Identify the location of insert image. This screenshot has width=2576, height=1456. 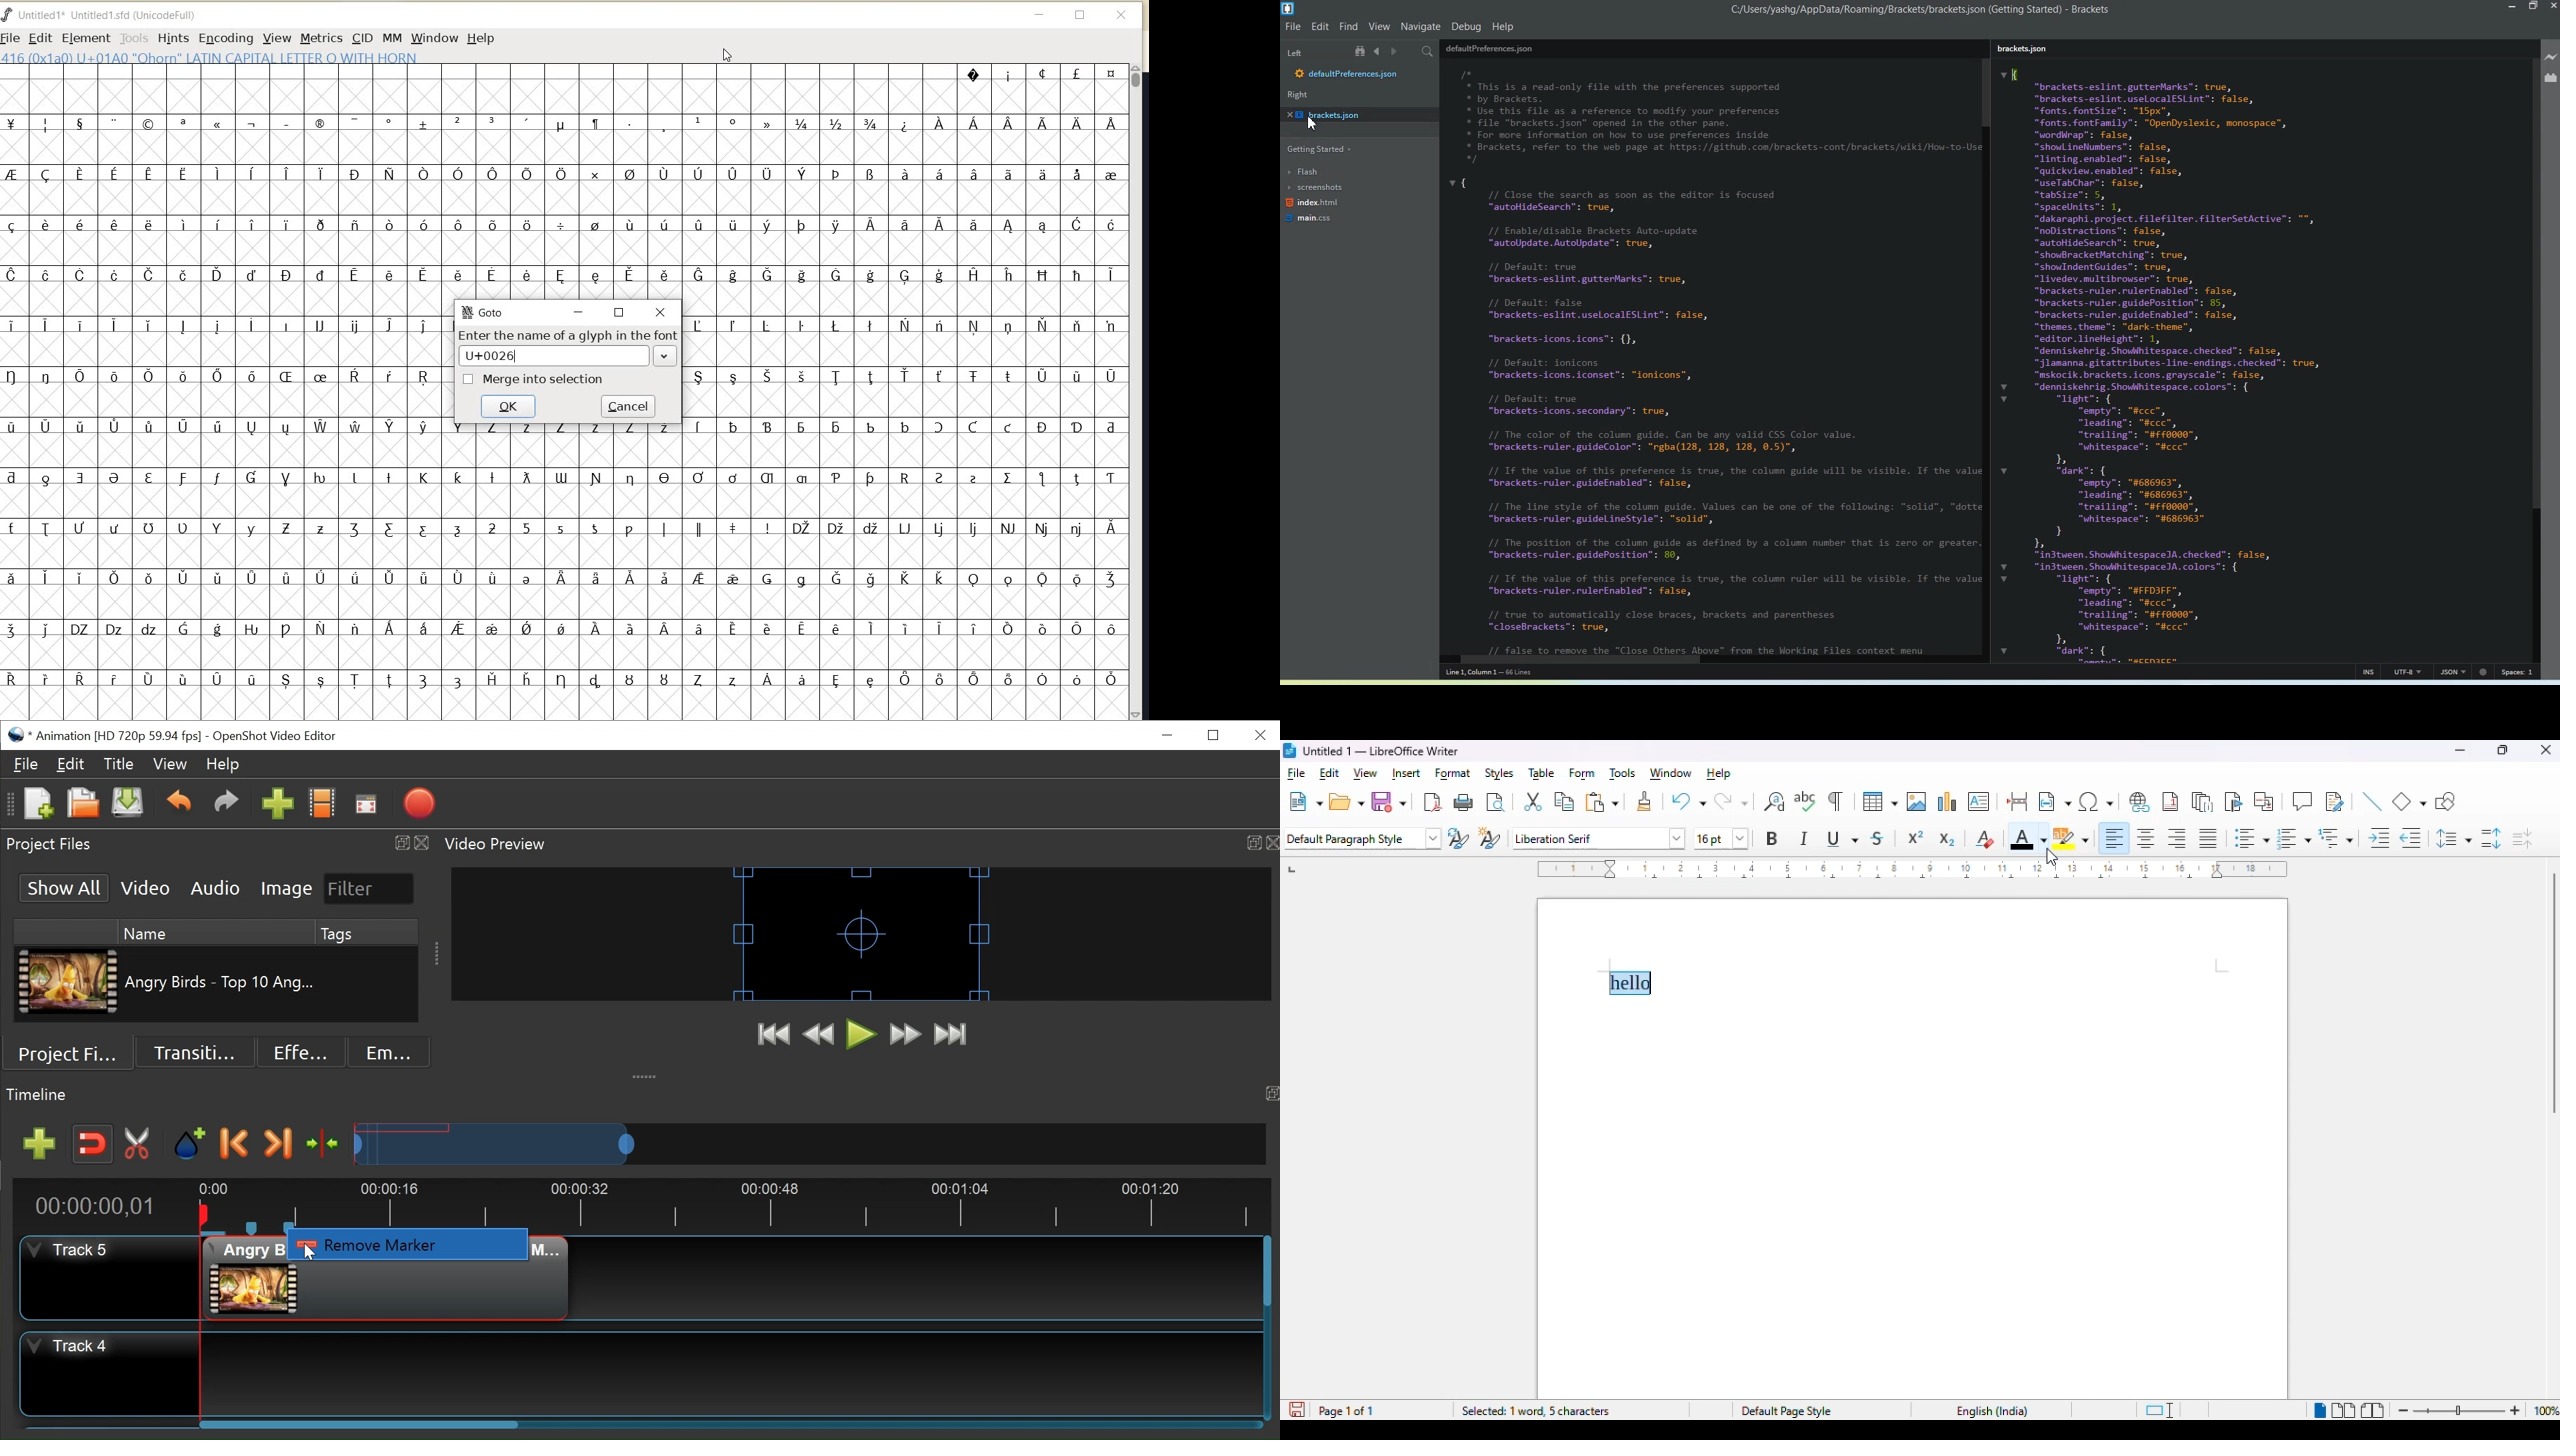
(1917, 802).